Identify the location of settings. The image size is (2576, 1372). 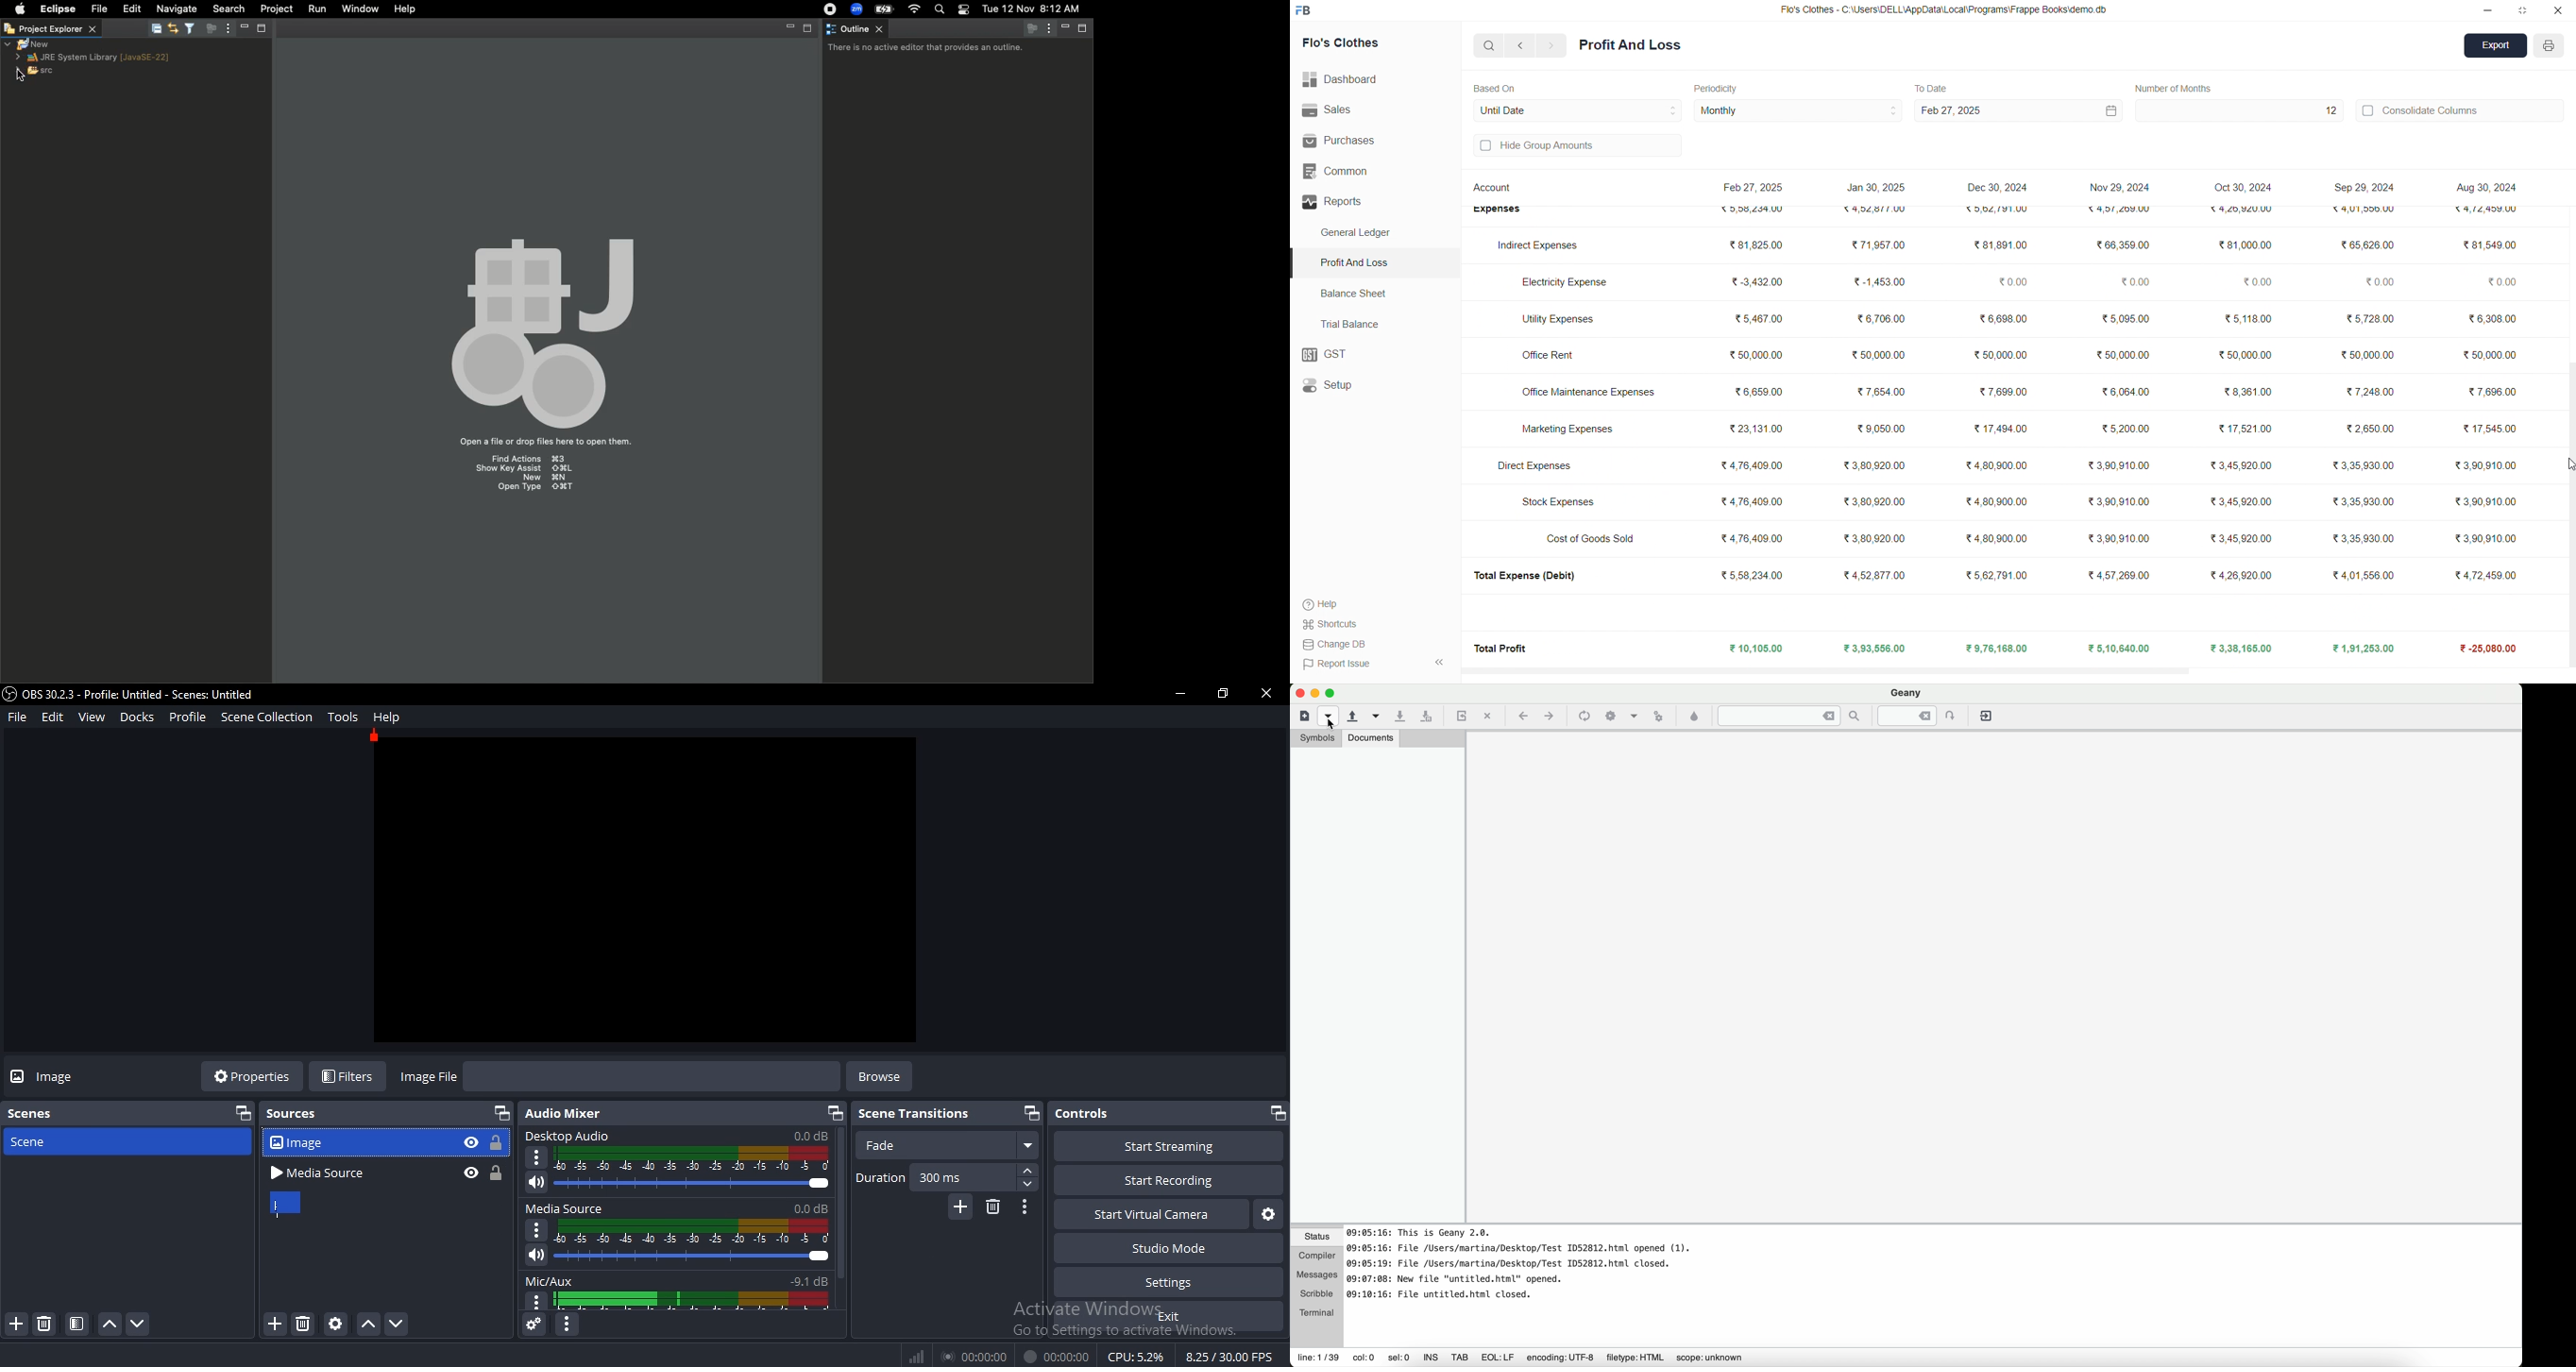
(1162, 1283).